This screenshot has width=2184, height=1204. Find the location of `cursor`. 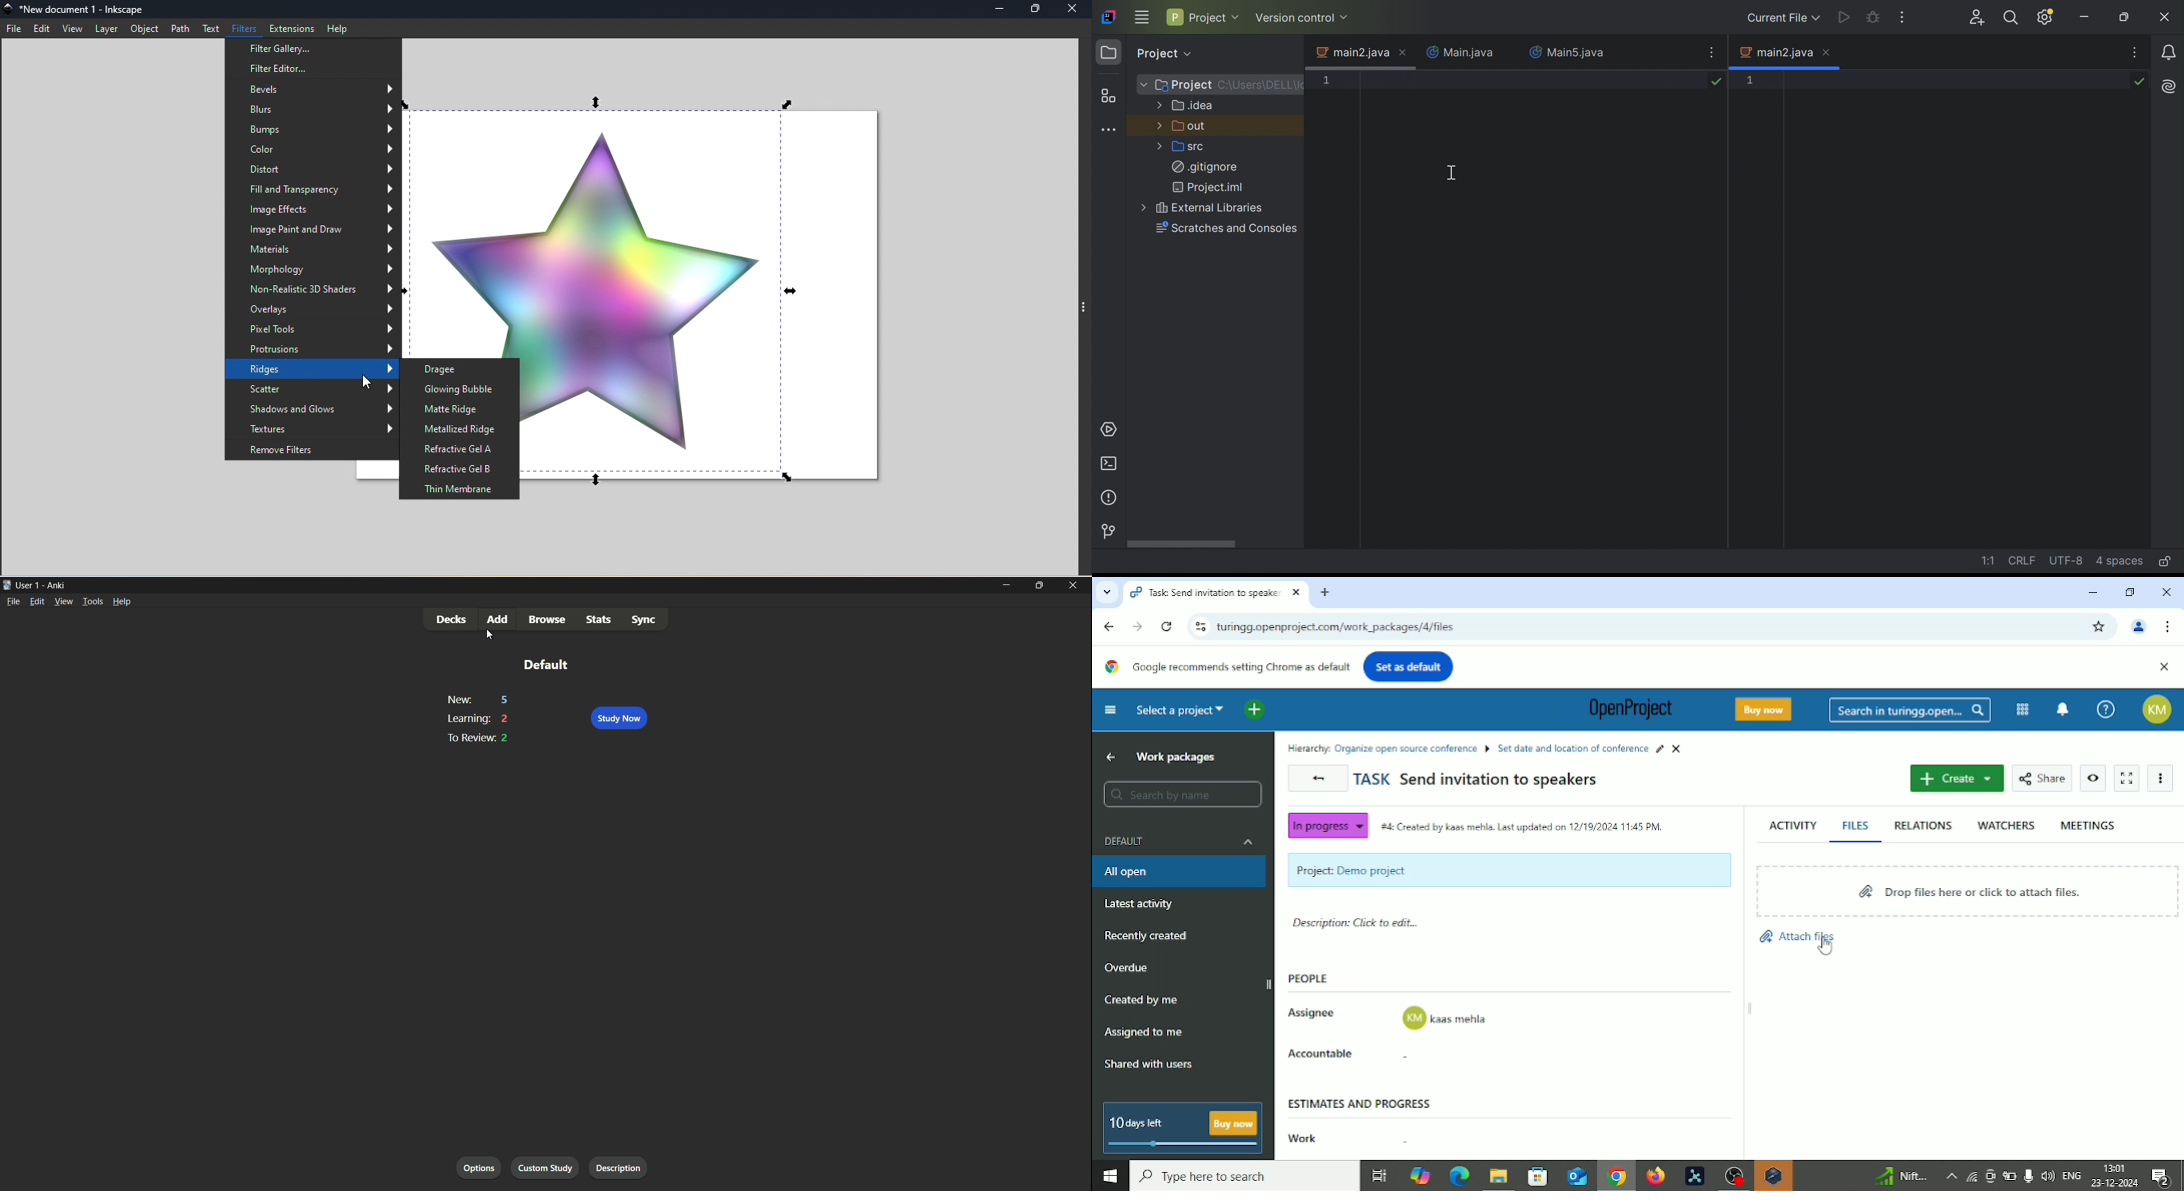

cursor is located at coordinates (489, 636).